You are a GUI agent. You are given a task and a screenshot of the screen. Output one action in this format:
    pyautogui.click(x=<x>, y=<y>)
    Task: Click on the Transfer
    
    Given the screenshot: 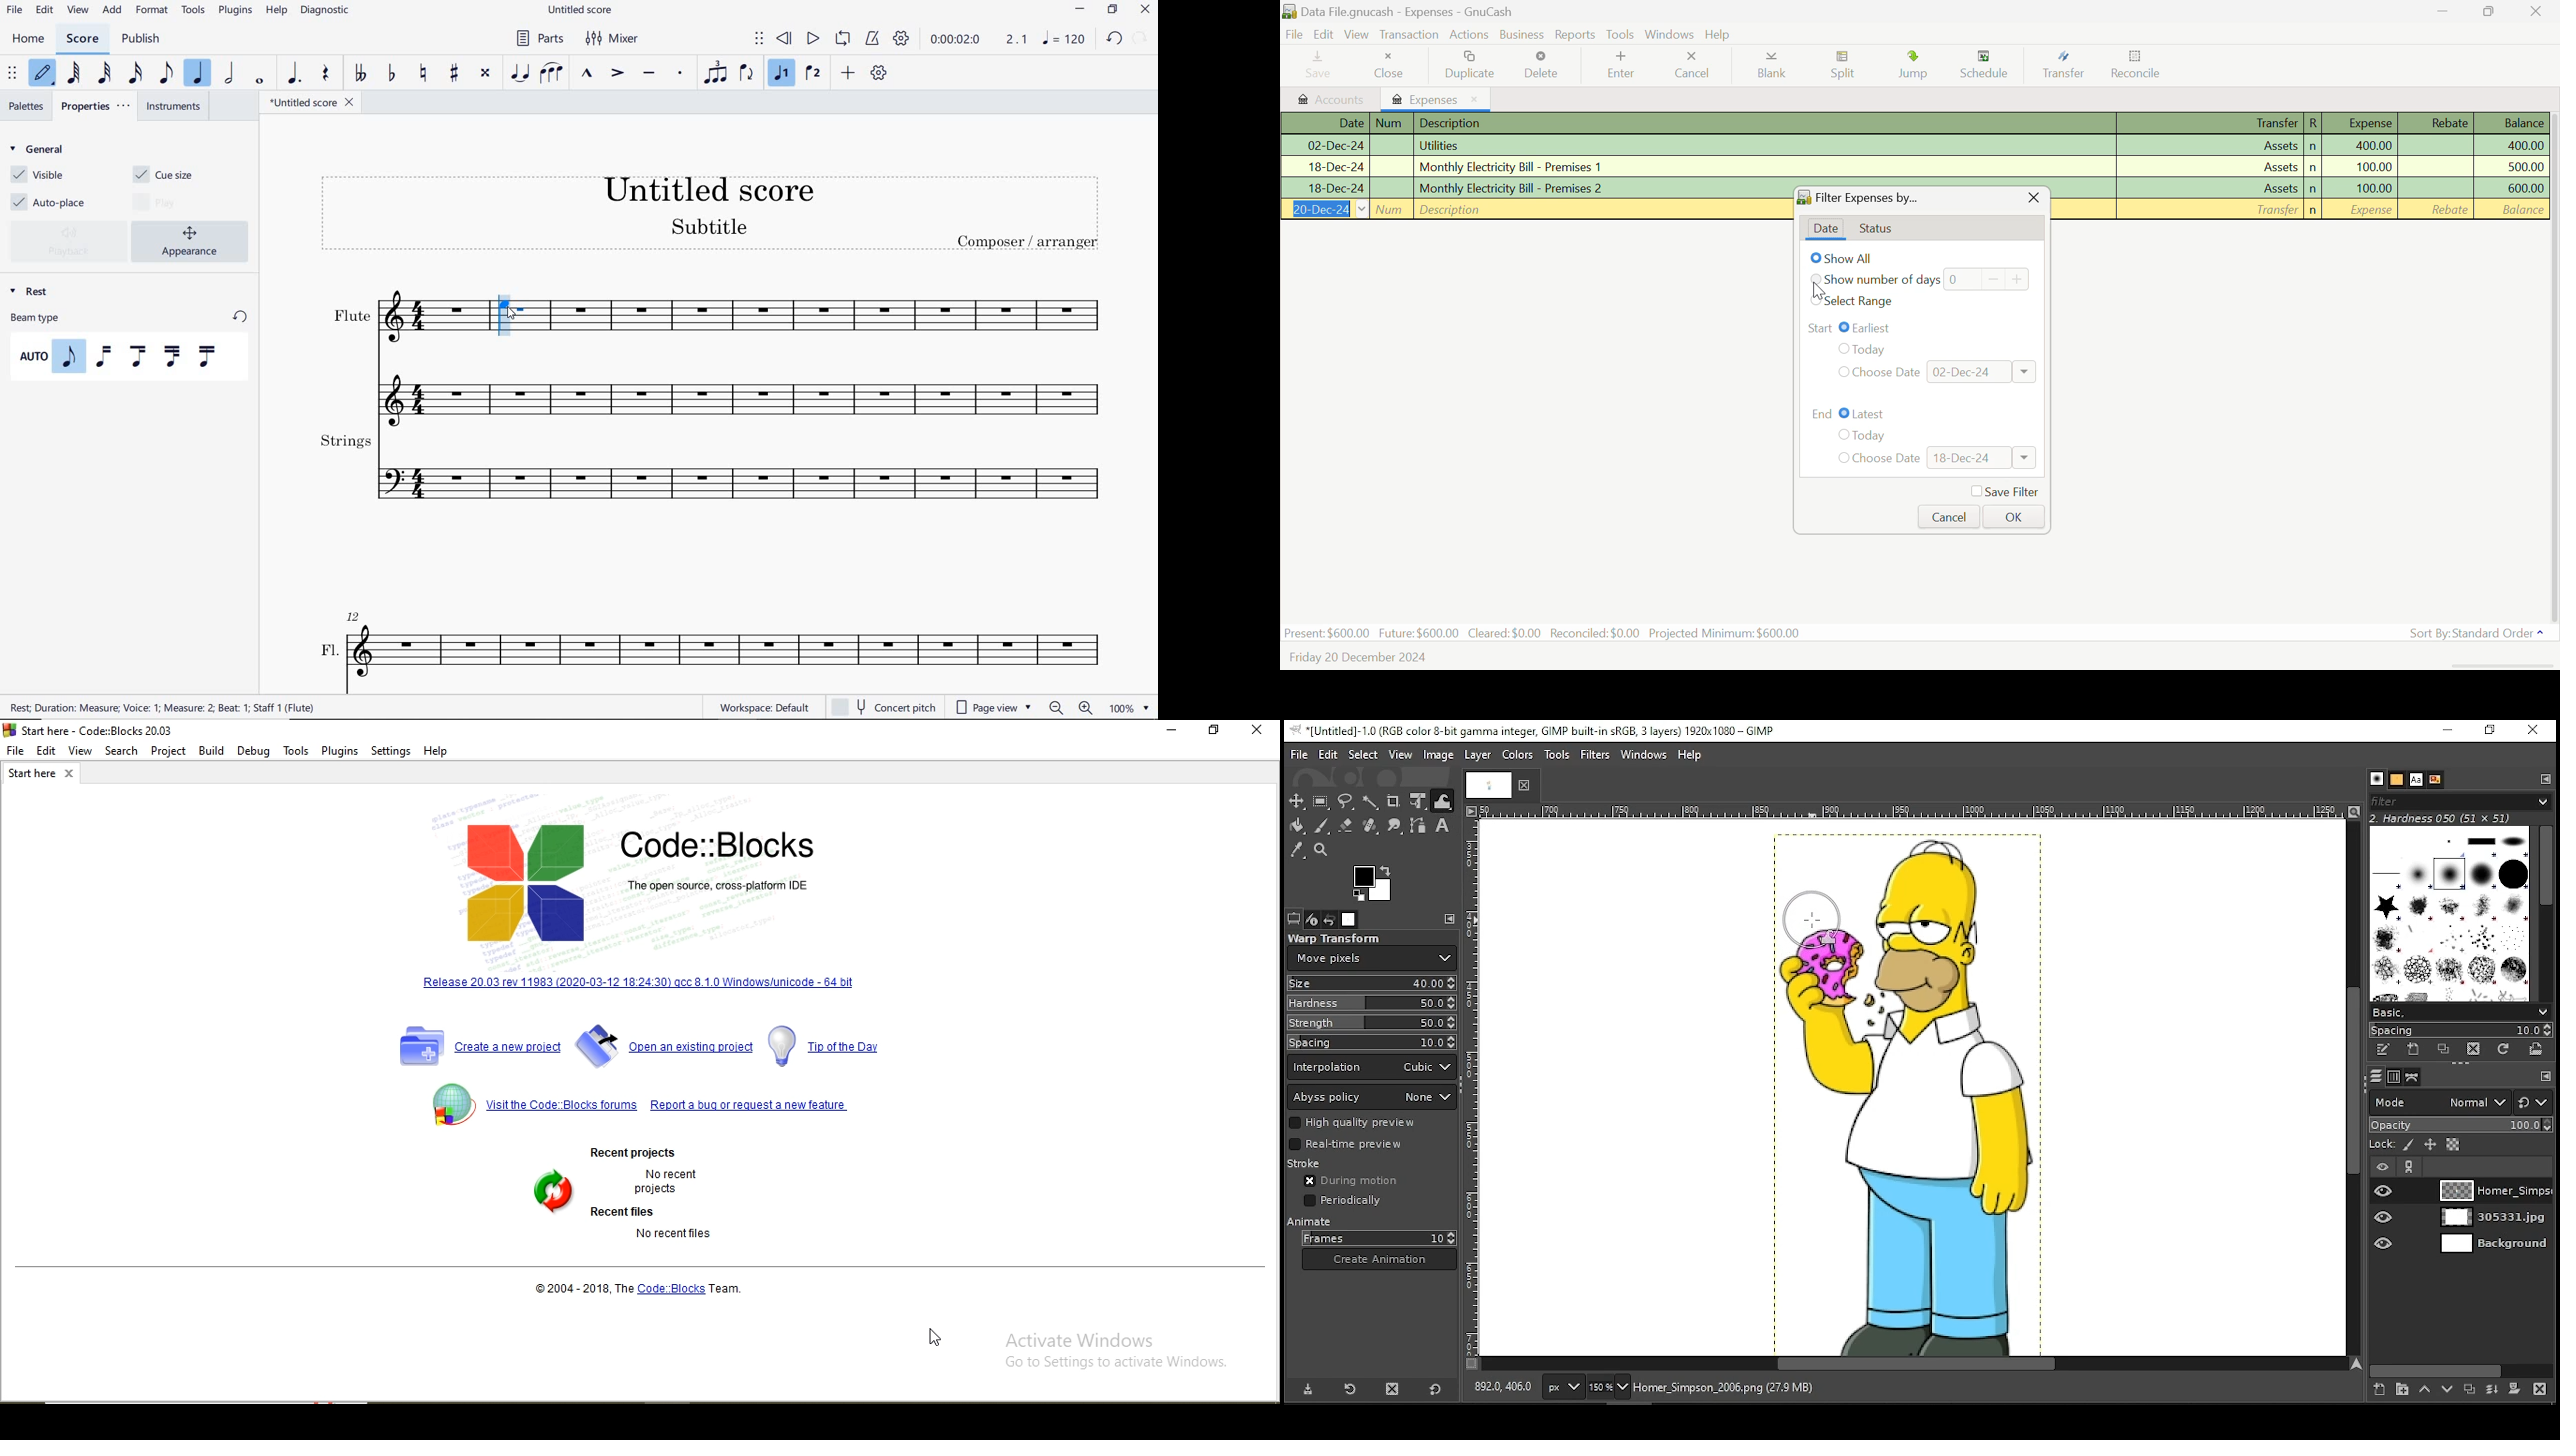 What is the action you would take?
    pyautogui.click(x=2068, y=65)
    